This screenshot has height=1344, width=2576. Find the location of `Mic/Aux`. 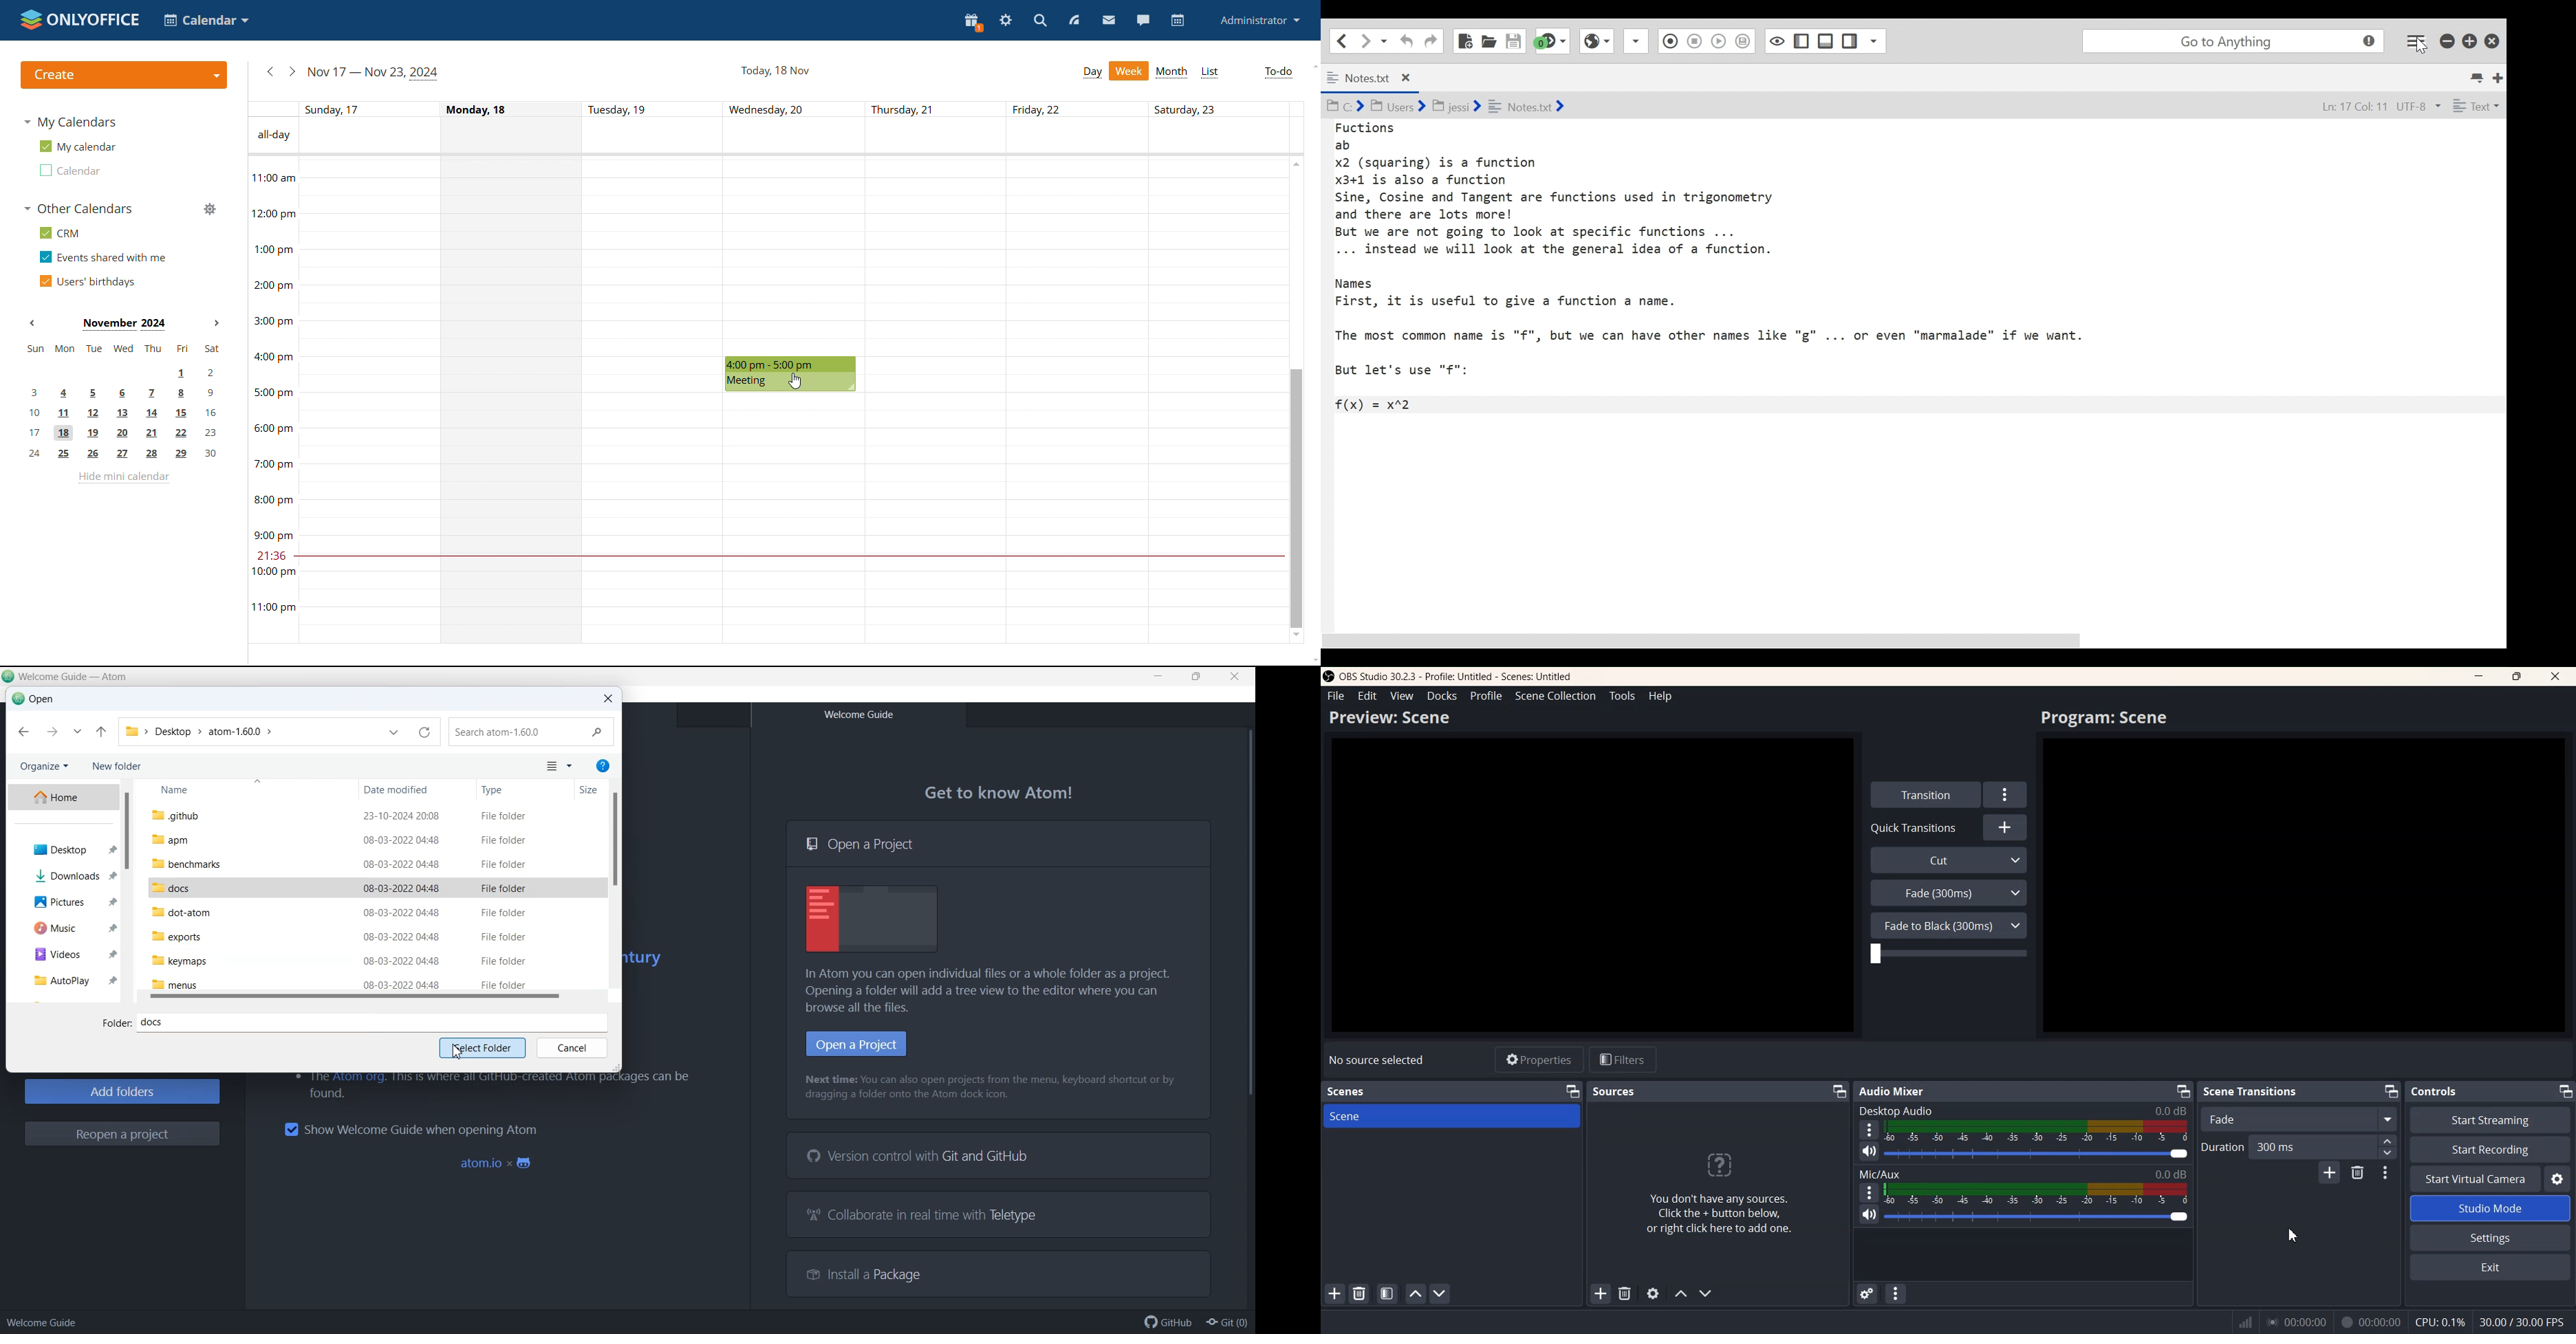

Mic/Aux is located at coordinates (2025, 1174).